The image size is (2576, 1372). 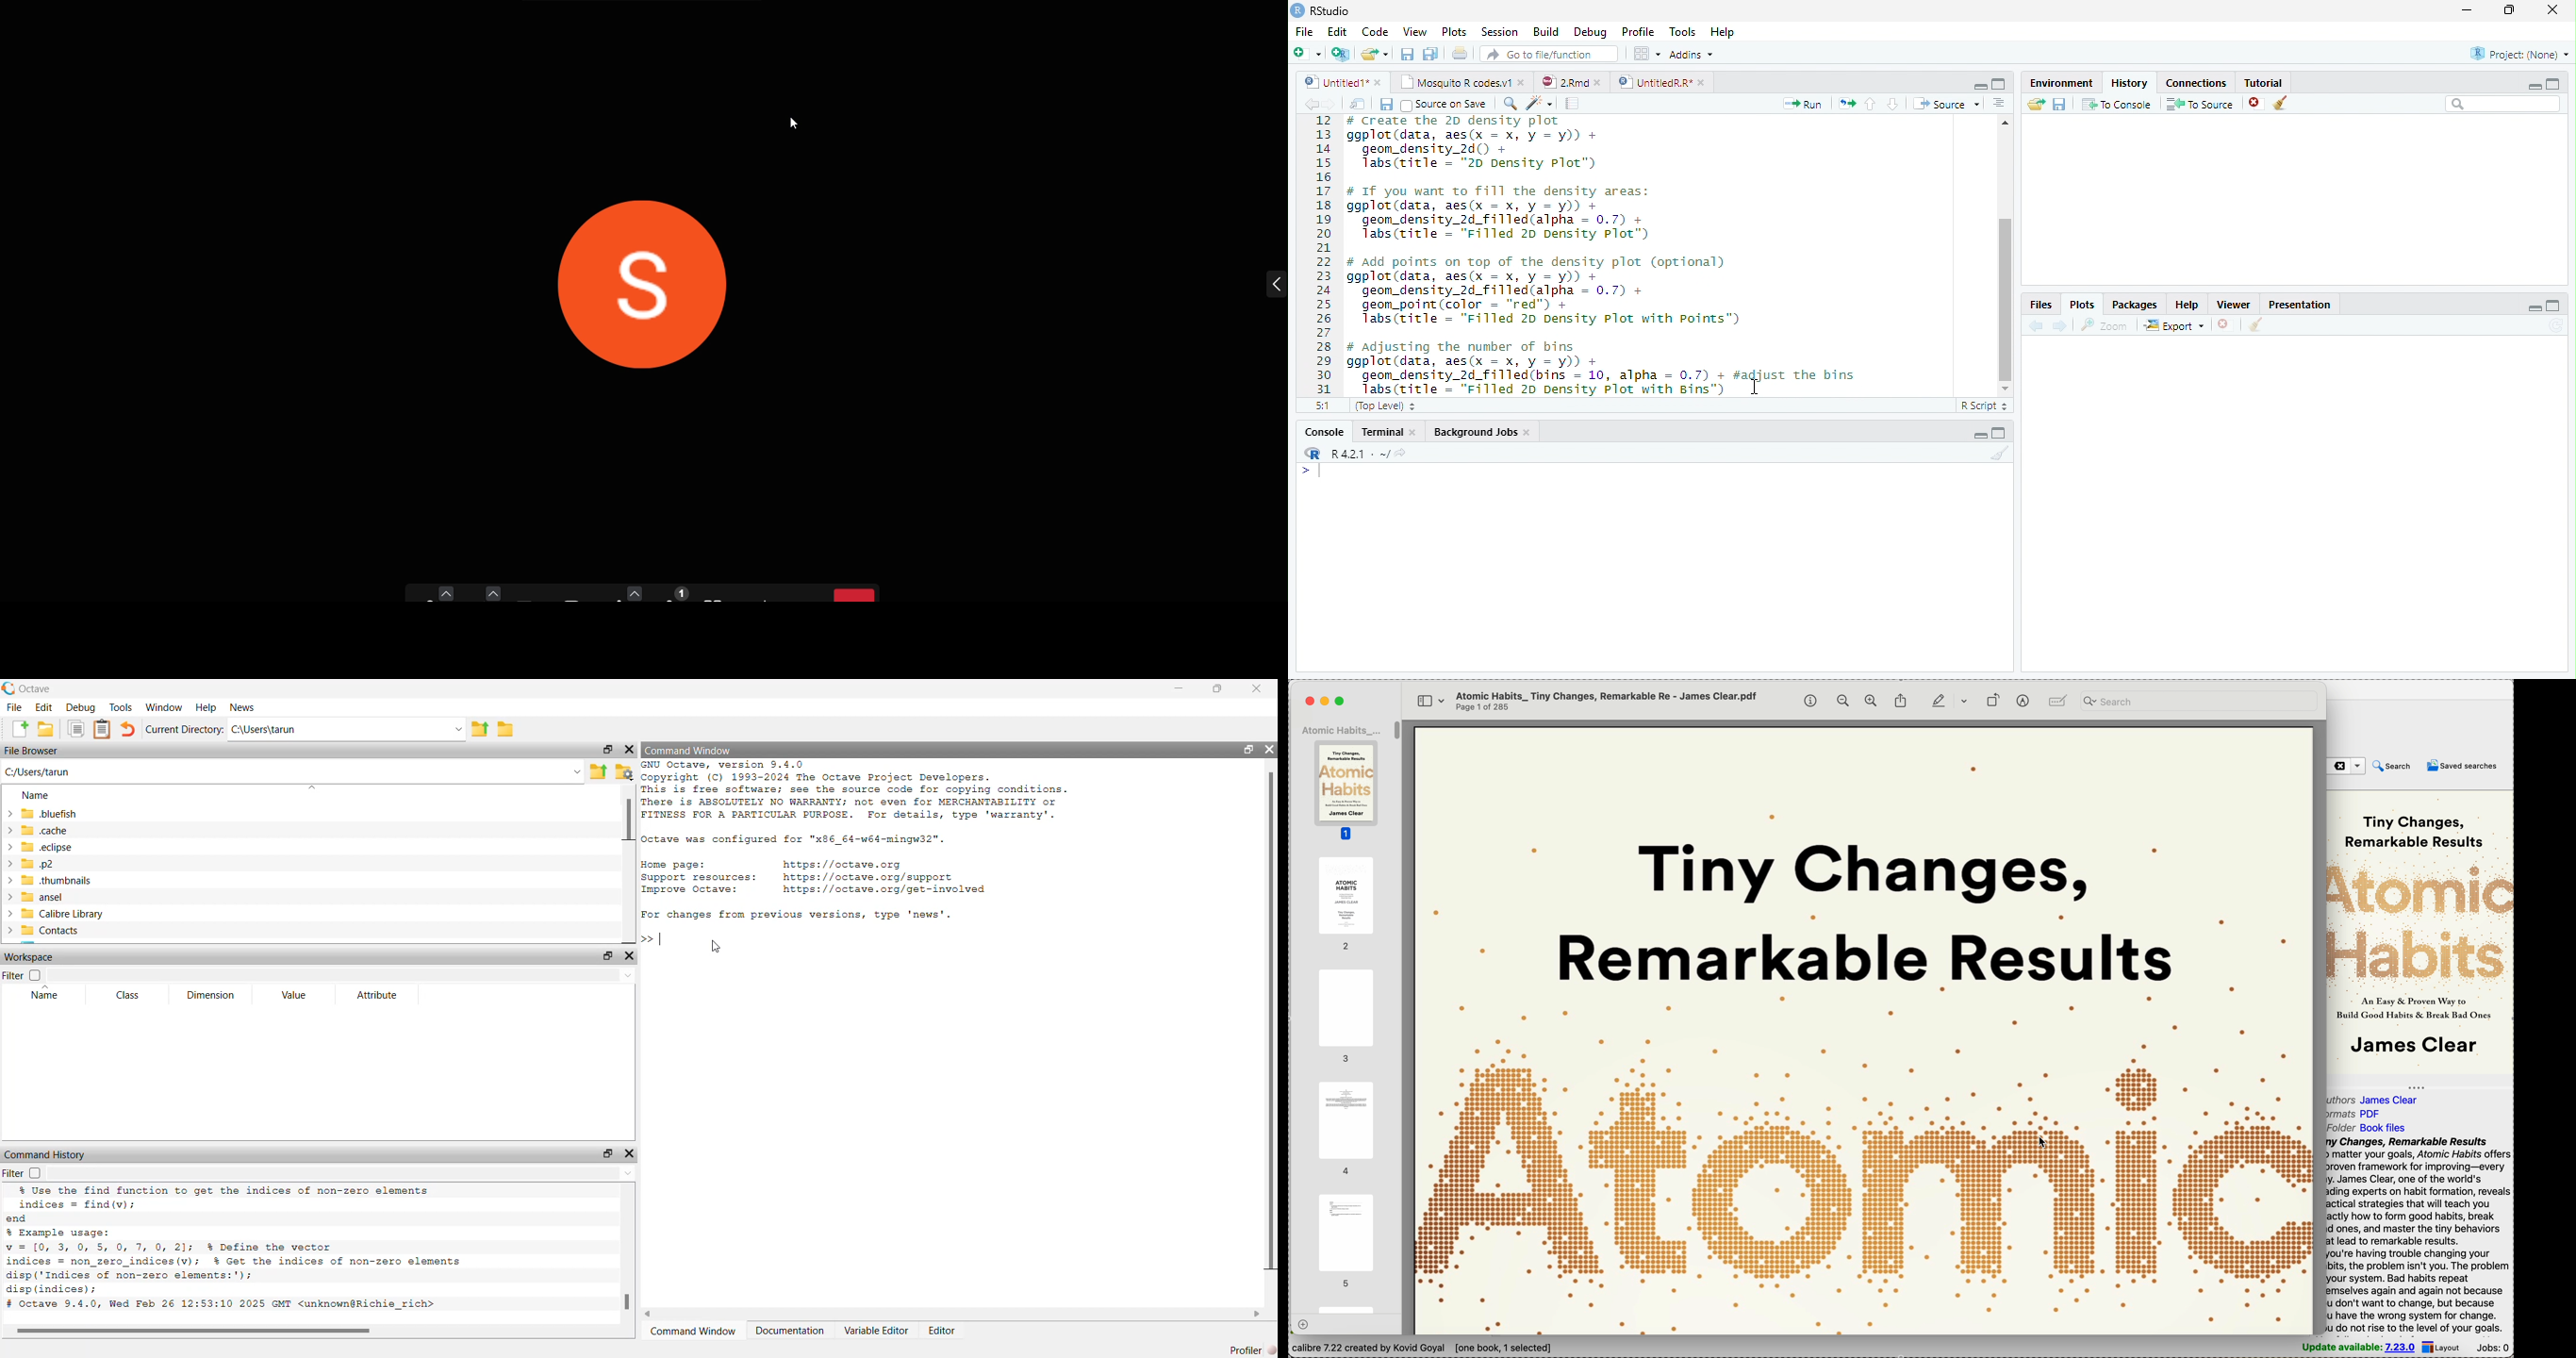 I want to click on % Use the find function to get the indices of non-zero elements
indices = find (v);

end

% Example usage:

v=1[0 305 0 7, 0, 2]; % Define the vector

indices = non_zero_indices(v); % Get the indices of non-zero elements

disp (‘Indices of non-zero elements:');

disp (indices);

# Octave 9.4.0, Wed Feb 26 12:53:10 2025 GMT <unknown@Richie_rich>, so click(x=268, y=1251).